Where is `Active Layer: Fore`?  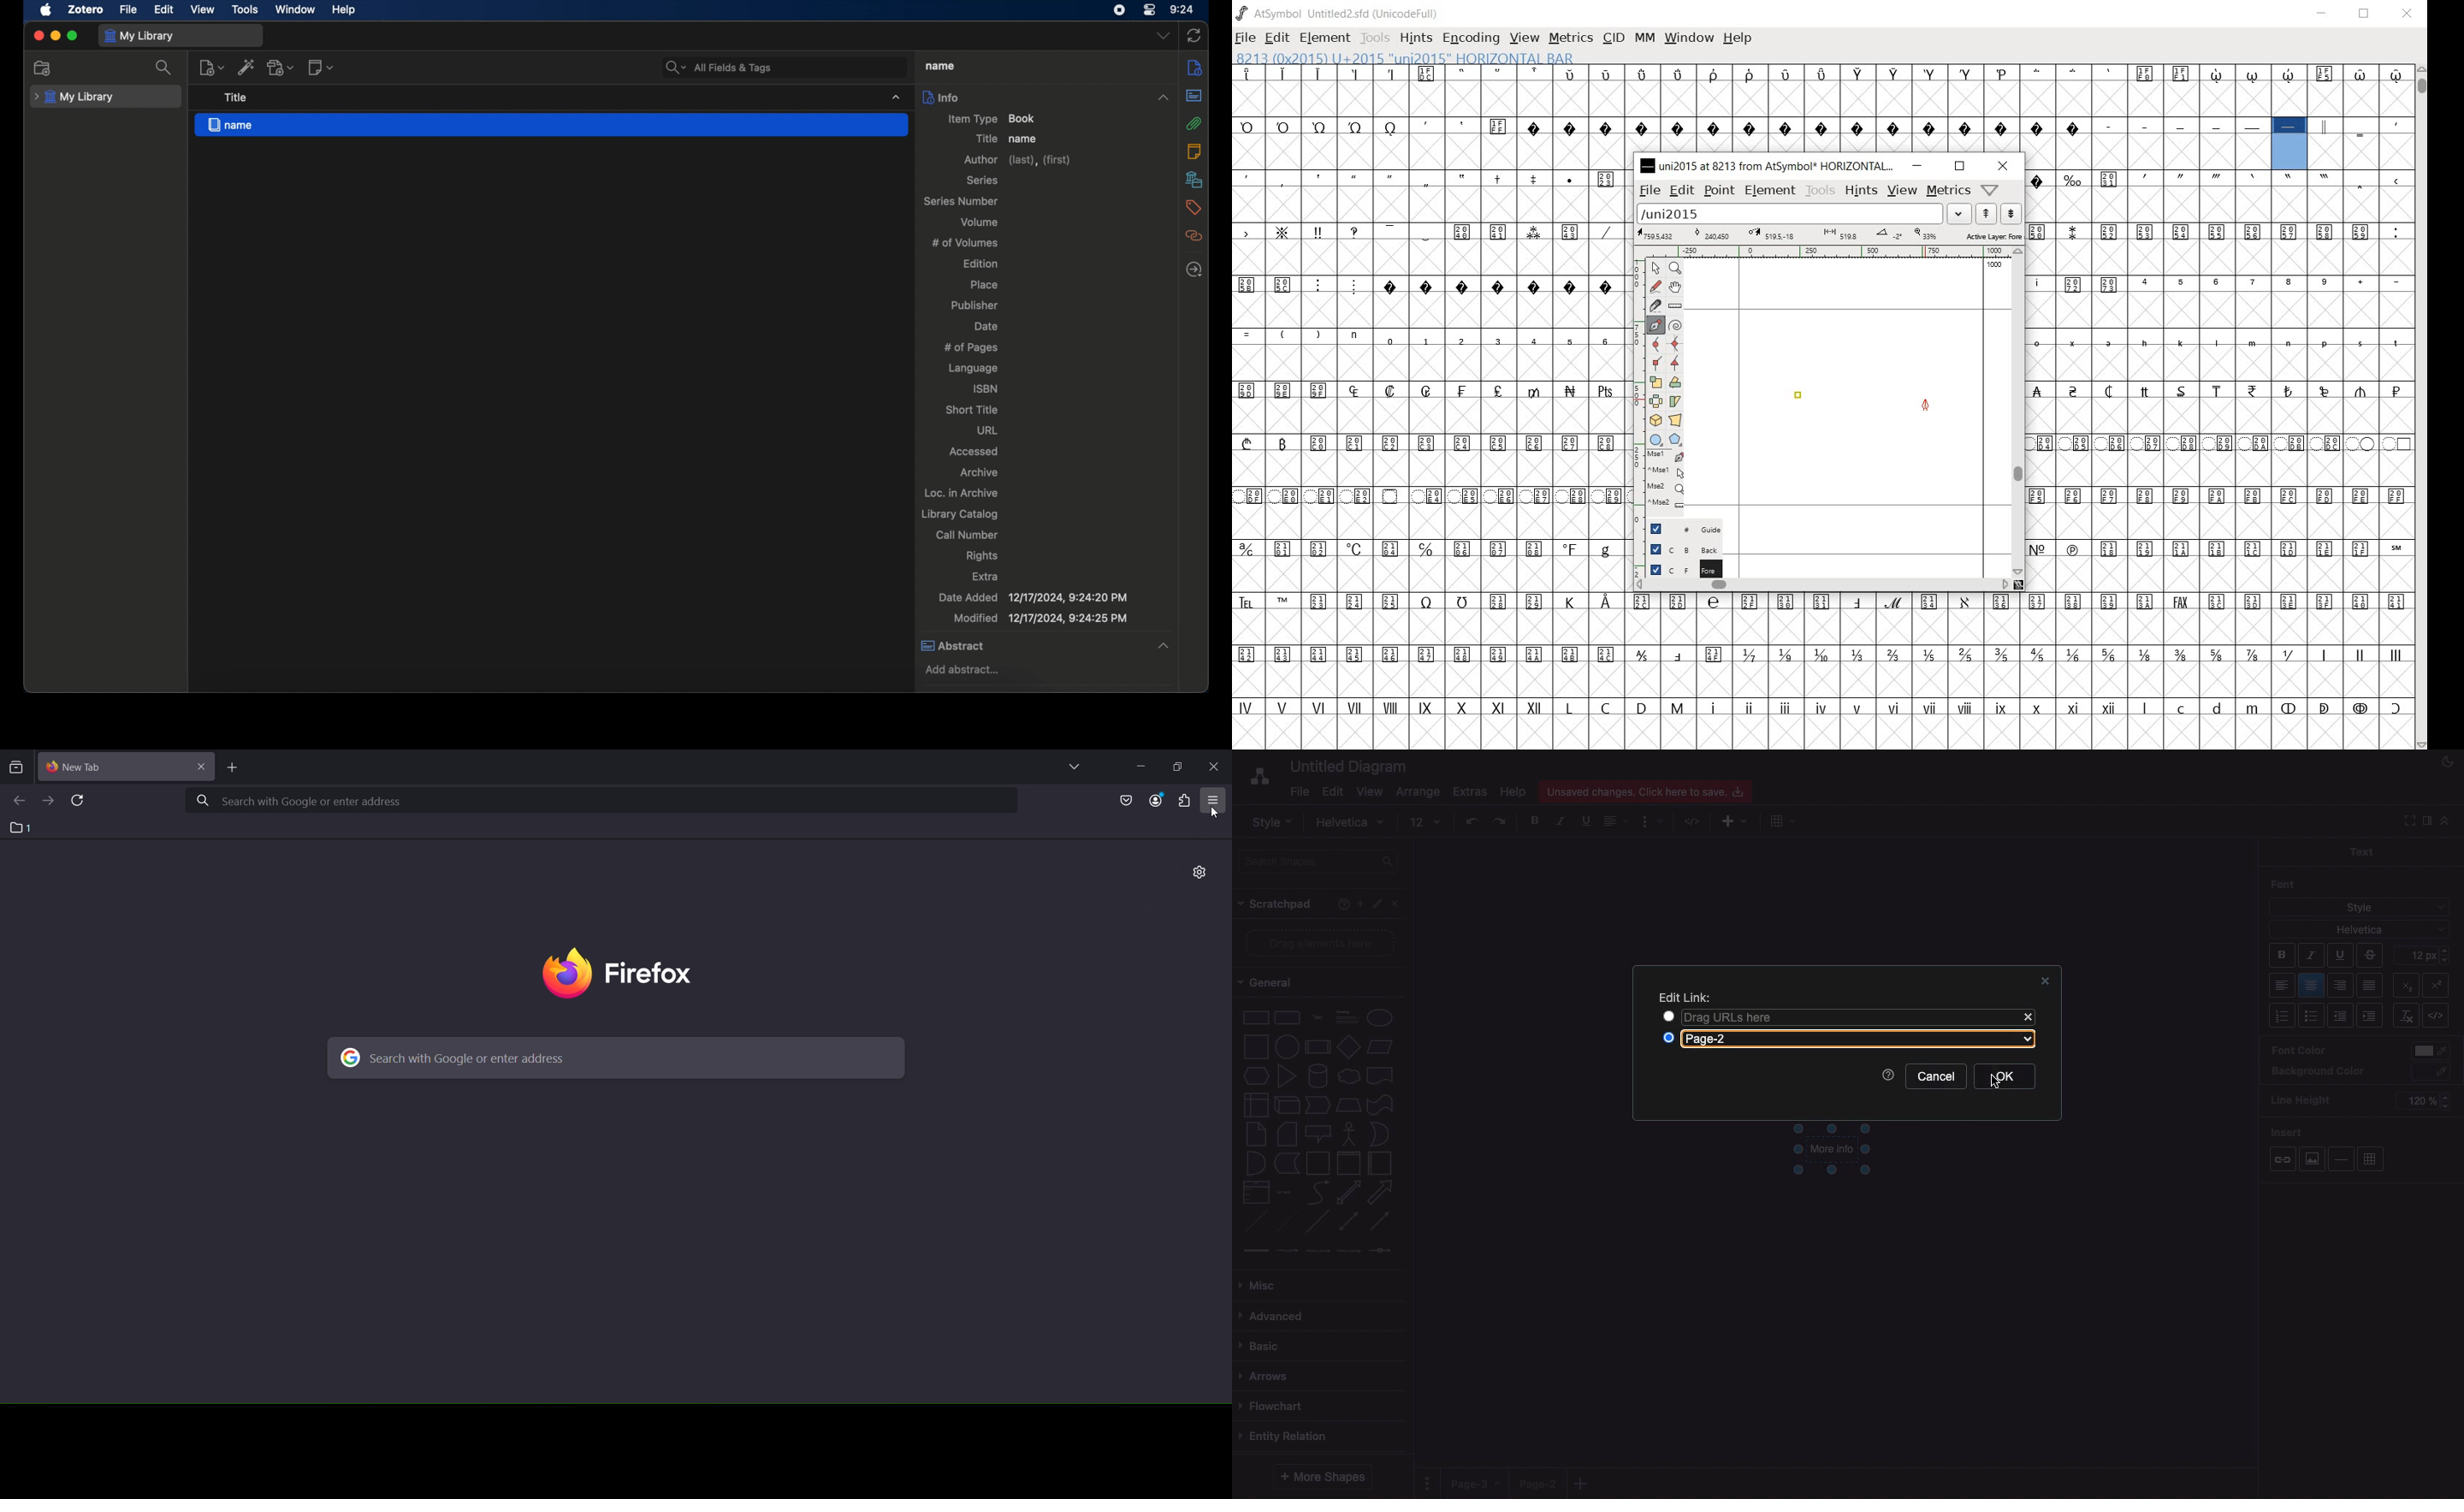 Active Layer: Fore is located at coordinates (1829, 236).